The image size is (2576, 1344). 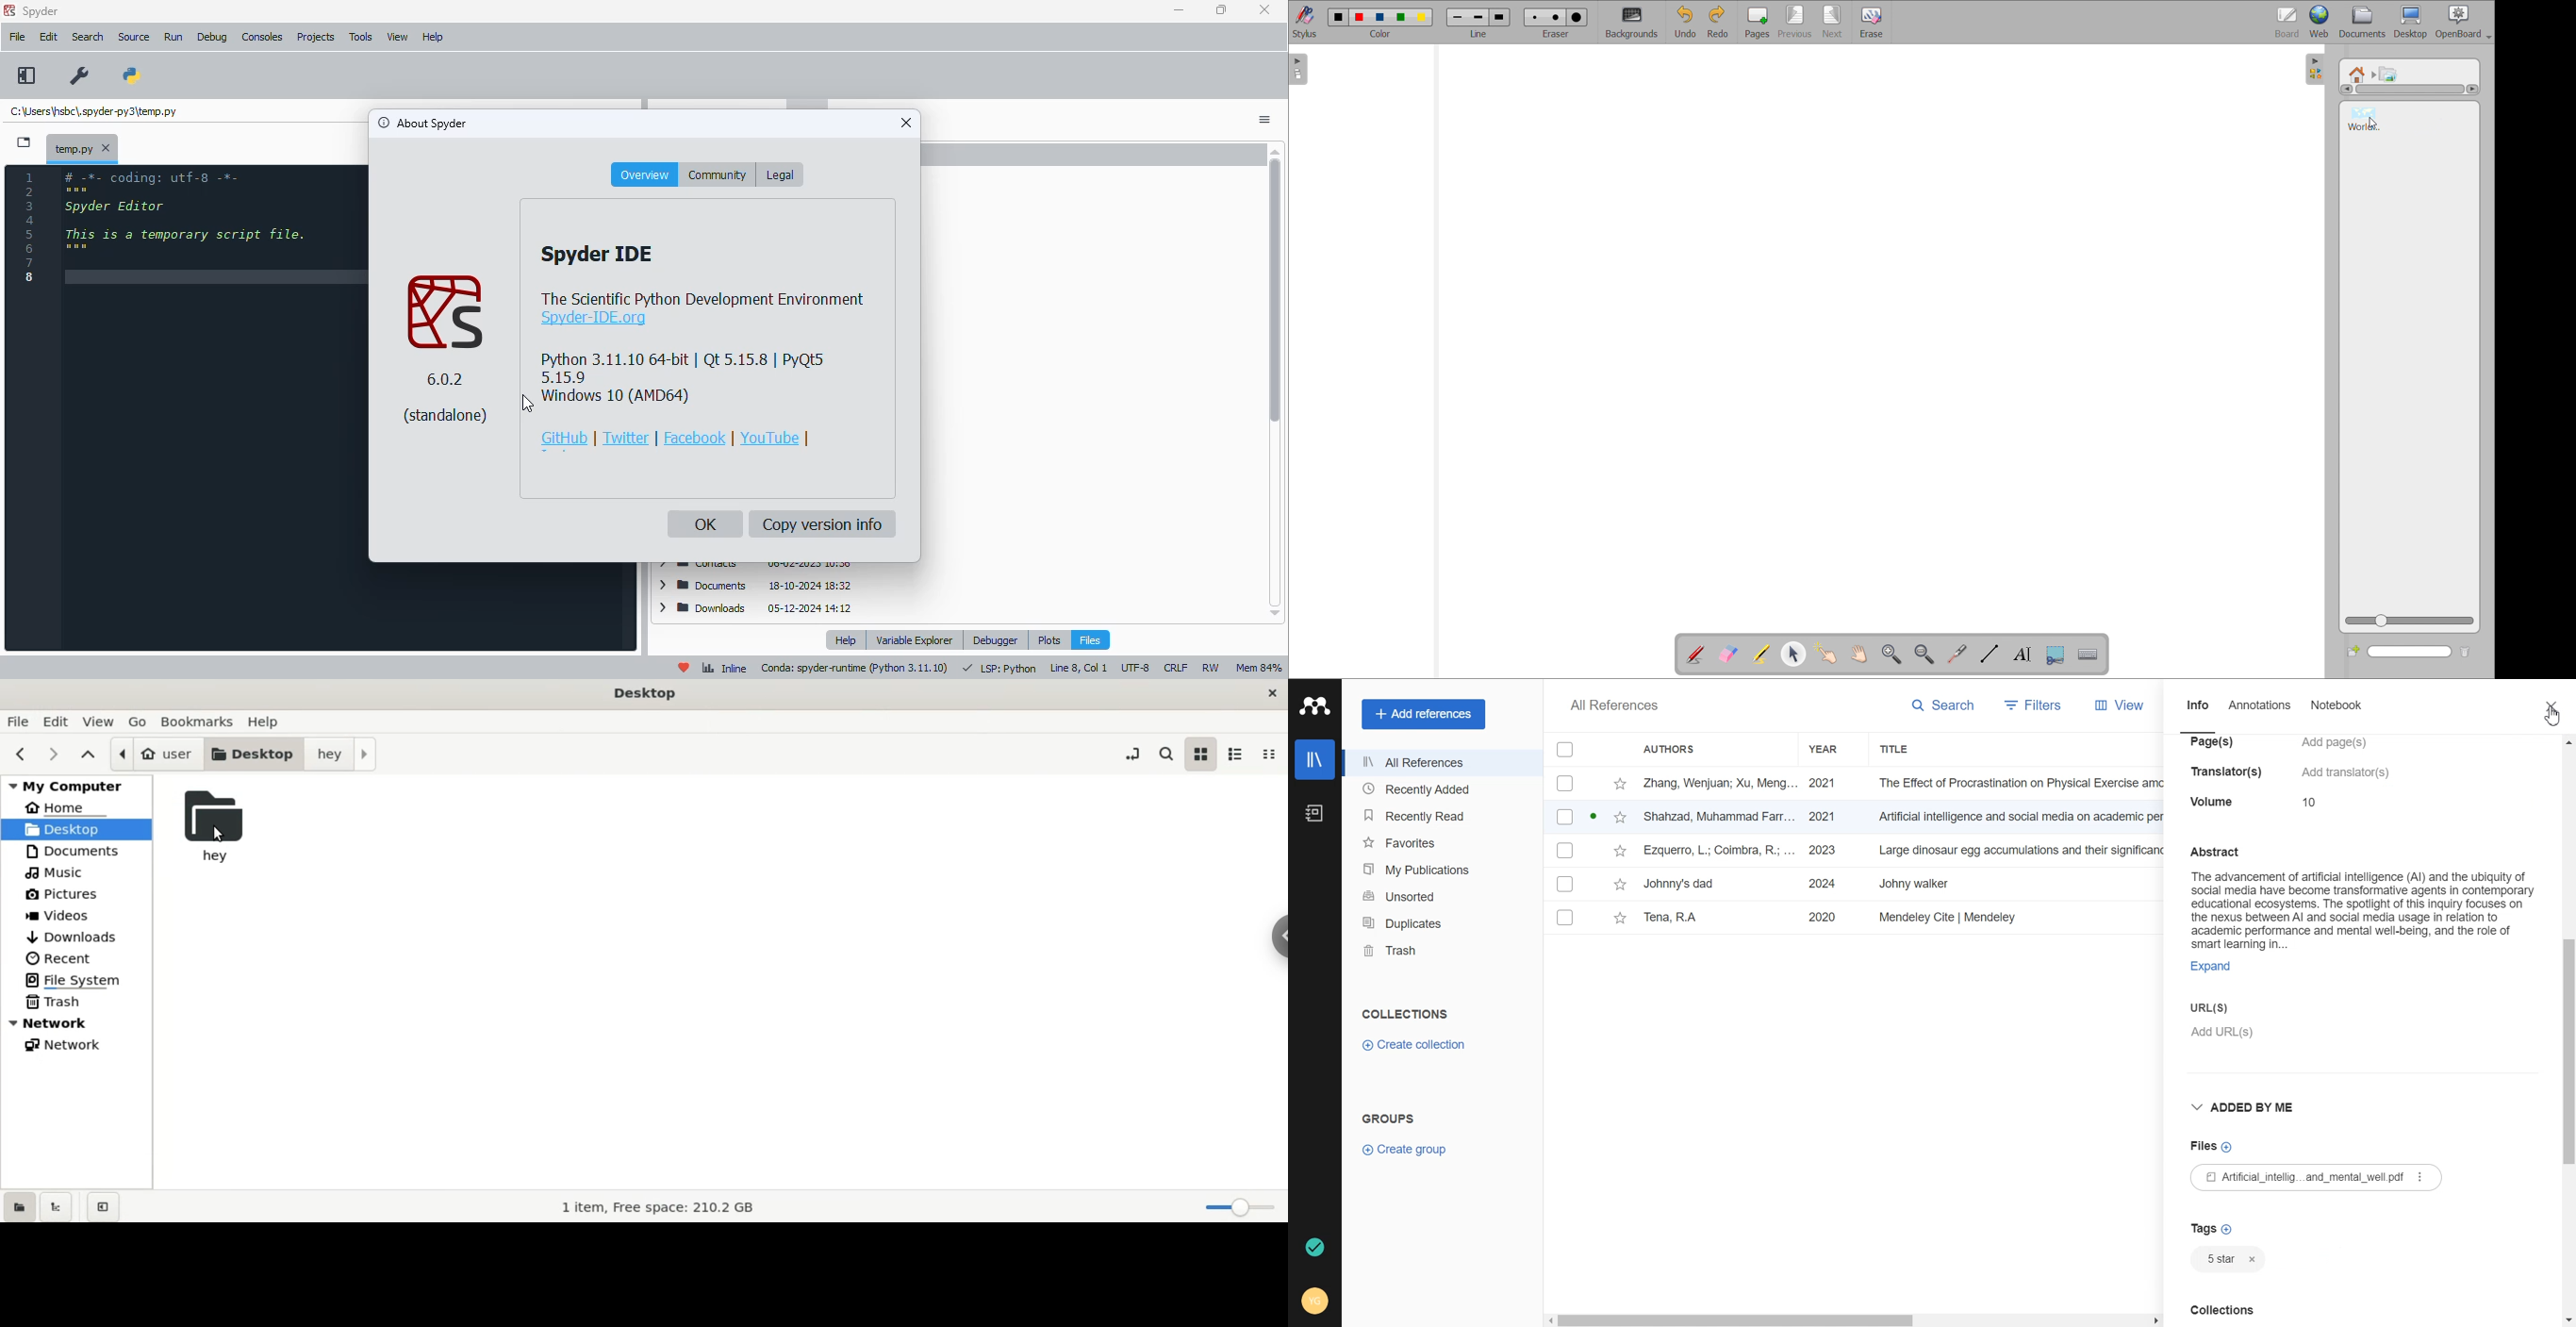 I want to click on about spyder, so click(x=421, y=123).